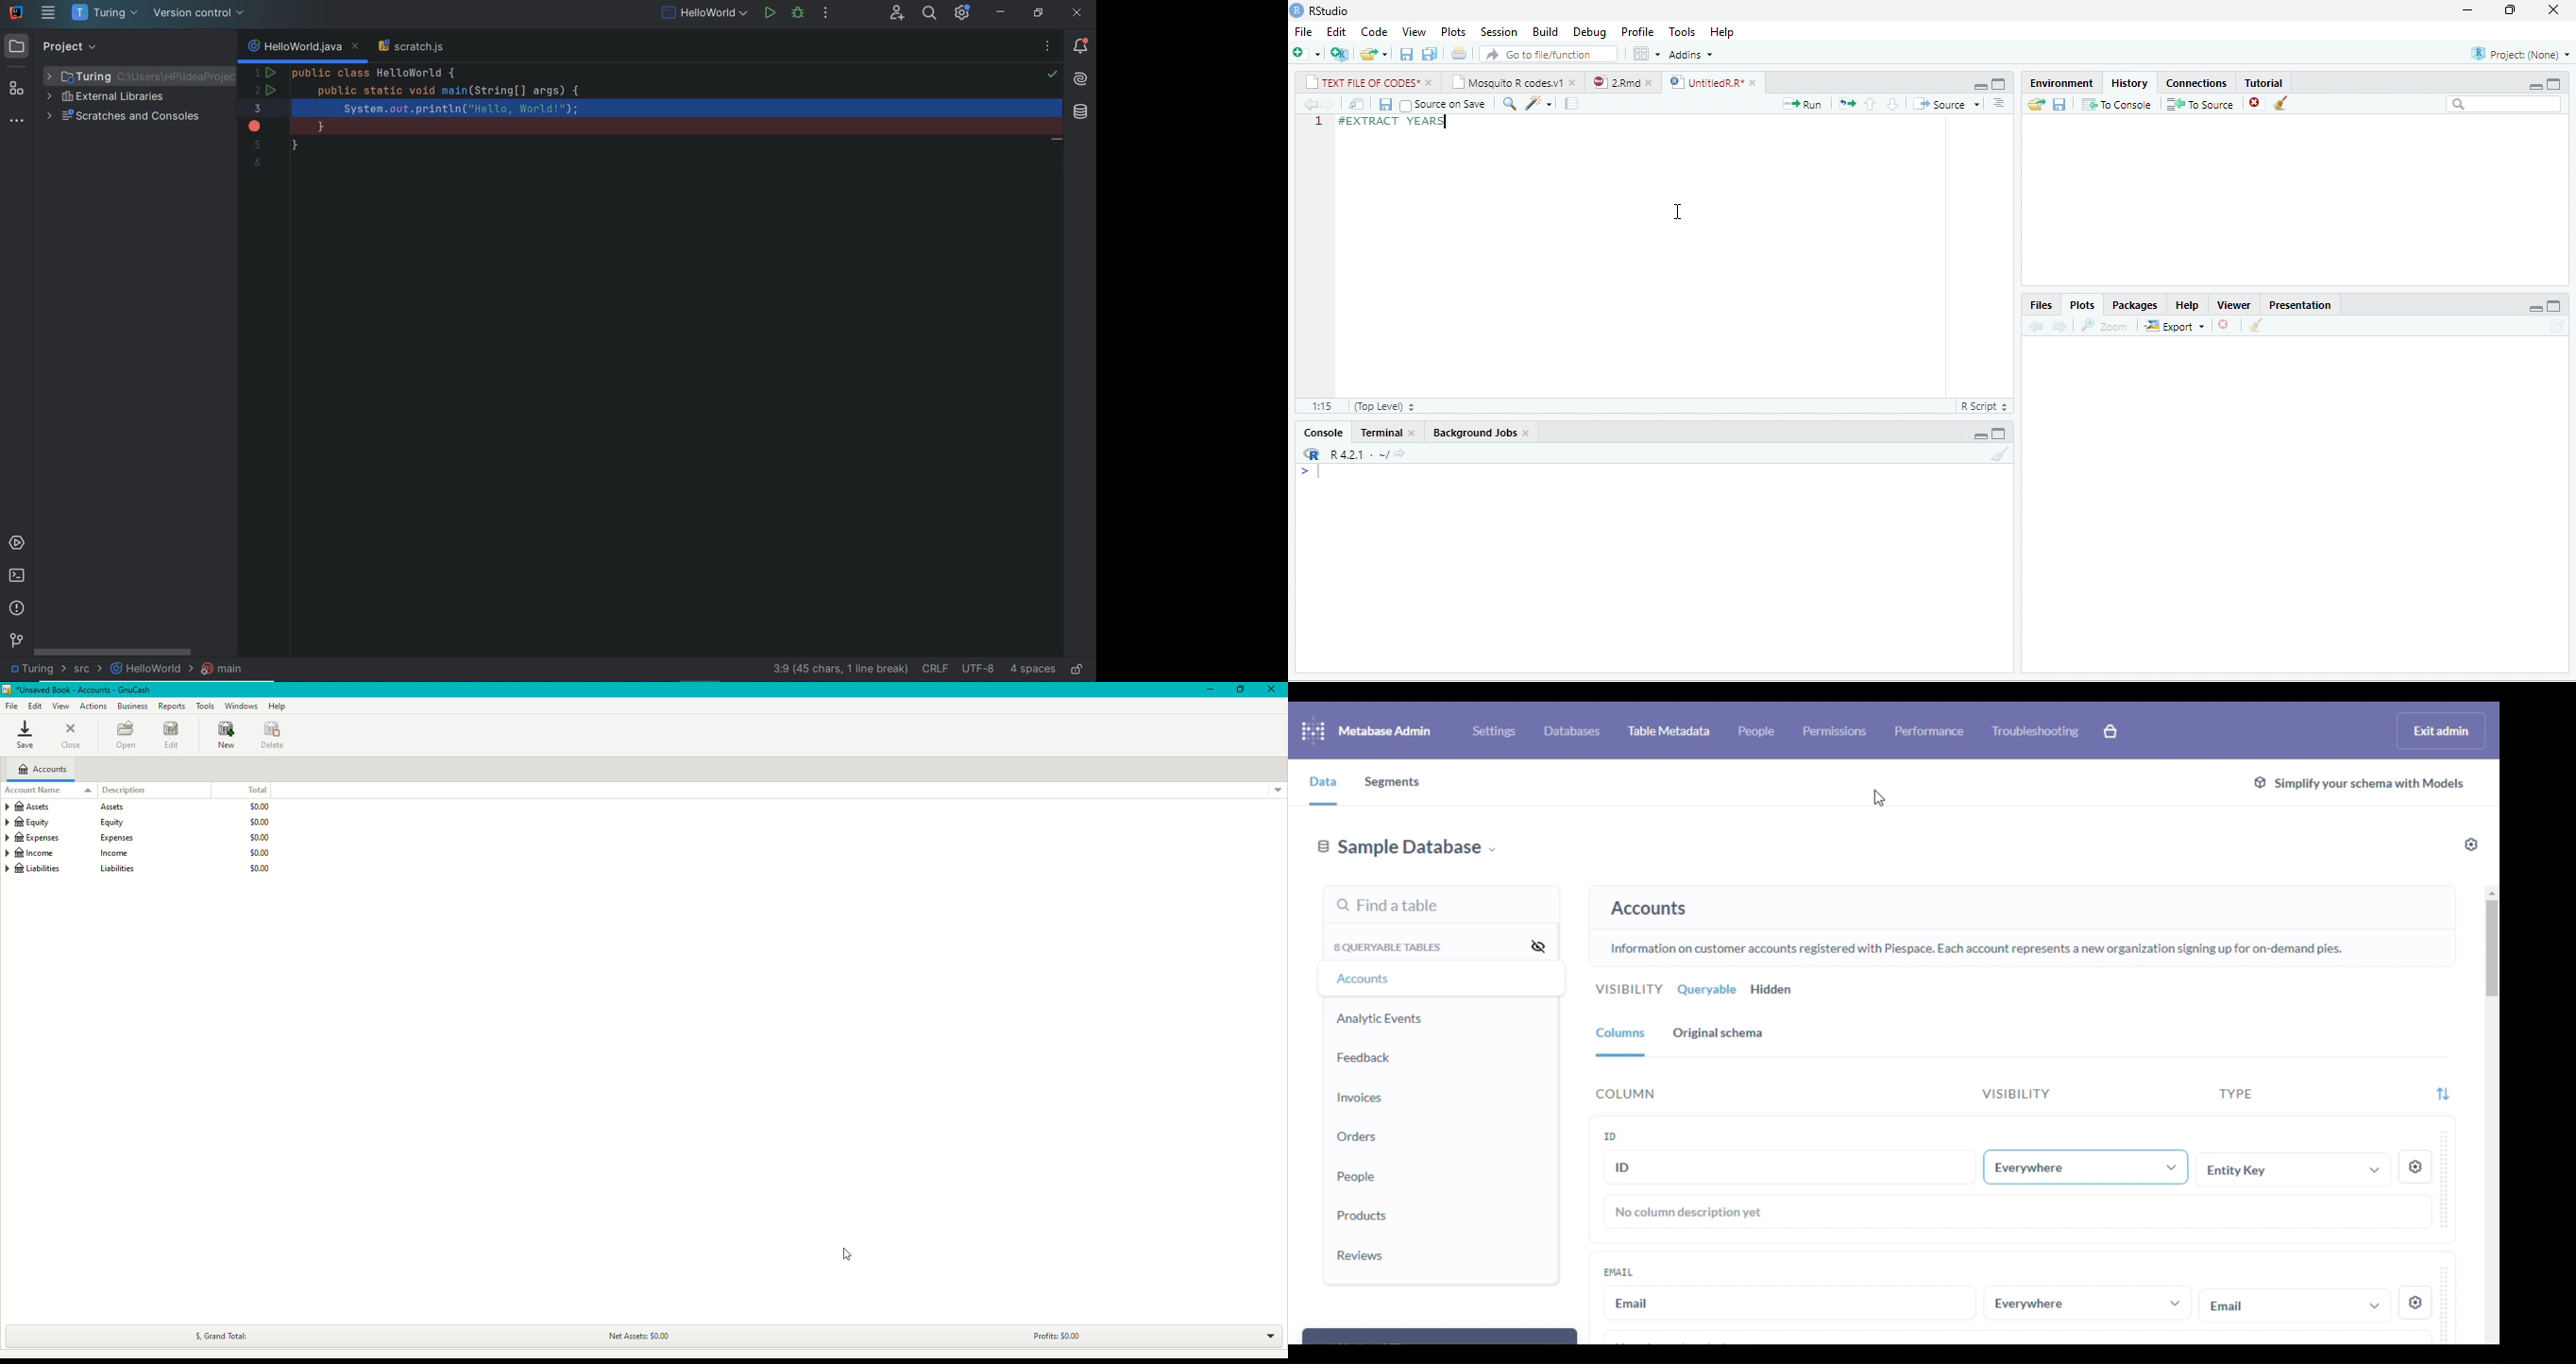  Describe the element at coordinates (2520, 54) in the screenshot. I see `Project(None)` at that location.